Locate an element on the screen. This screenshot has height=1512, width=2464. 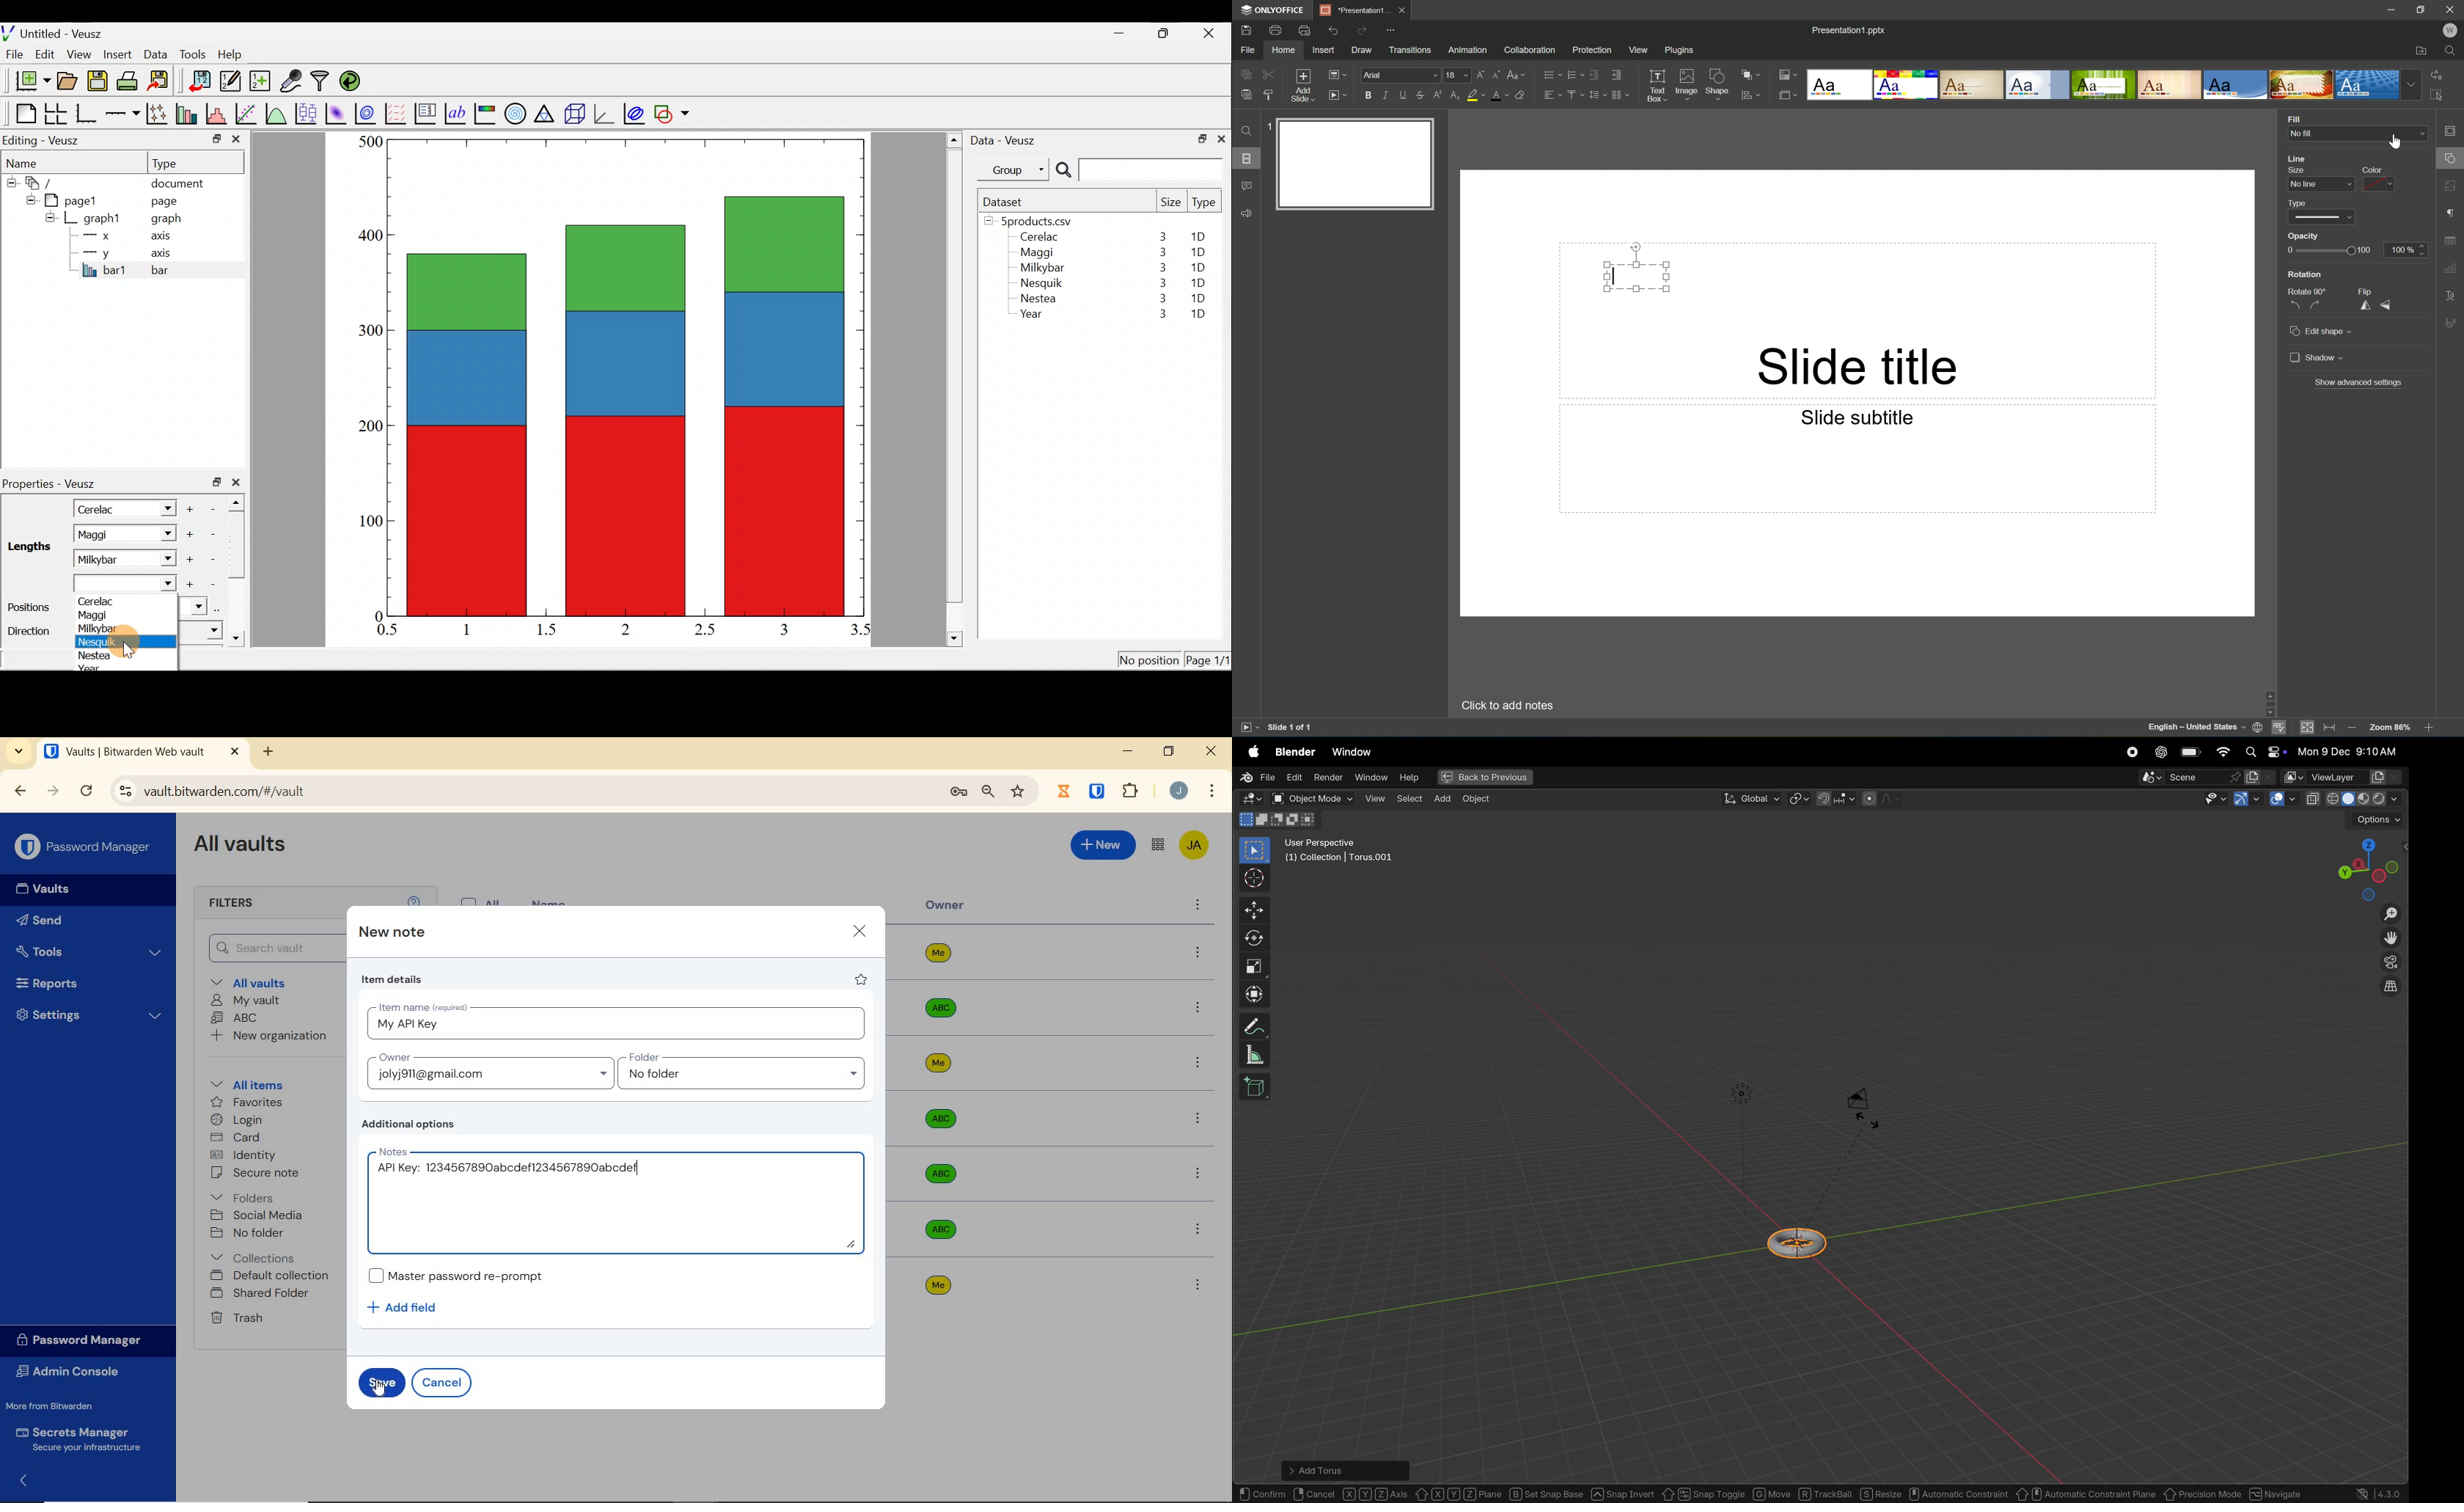
Positions dropdown is located at coordinates (194, 605).